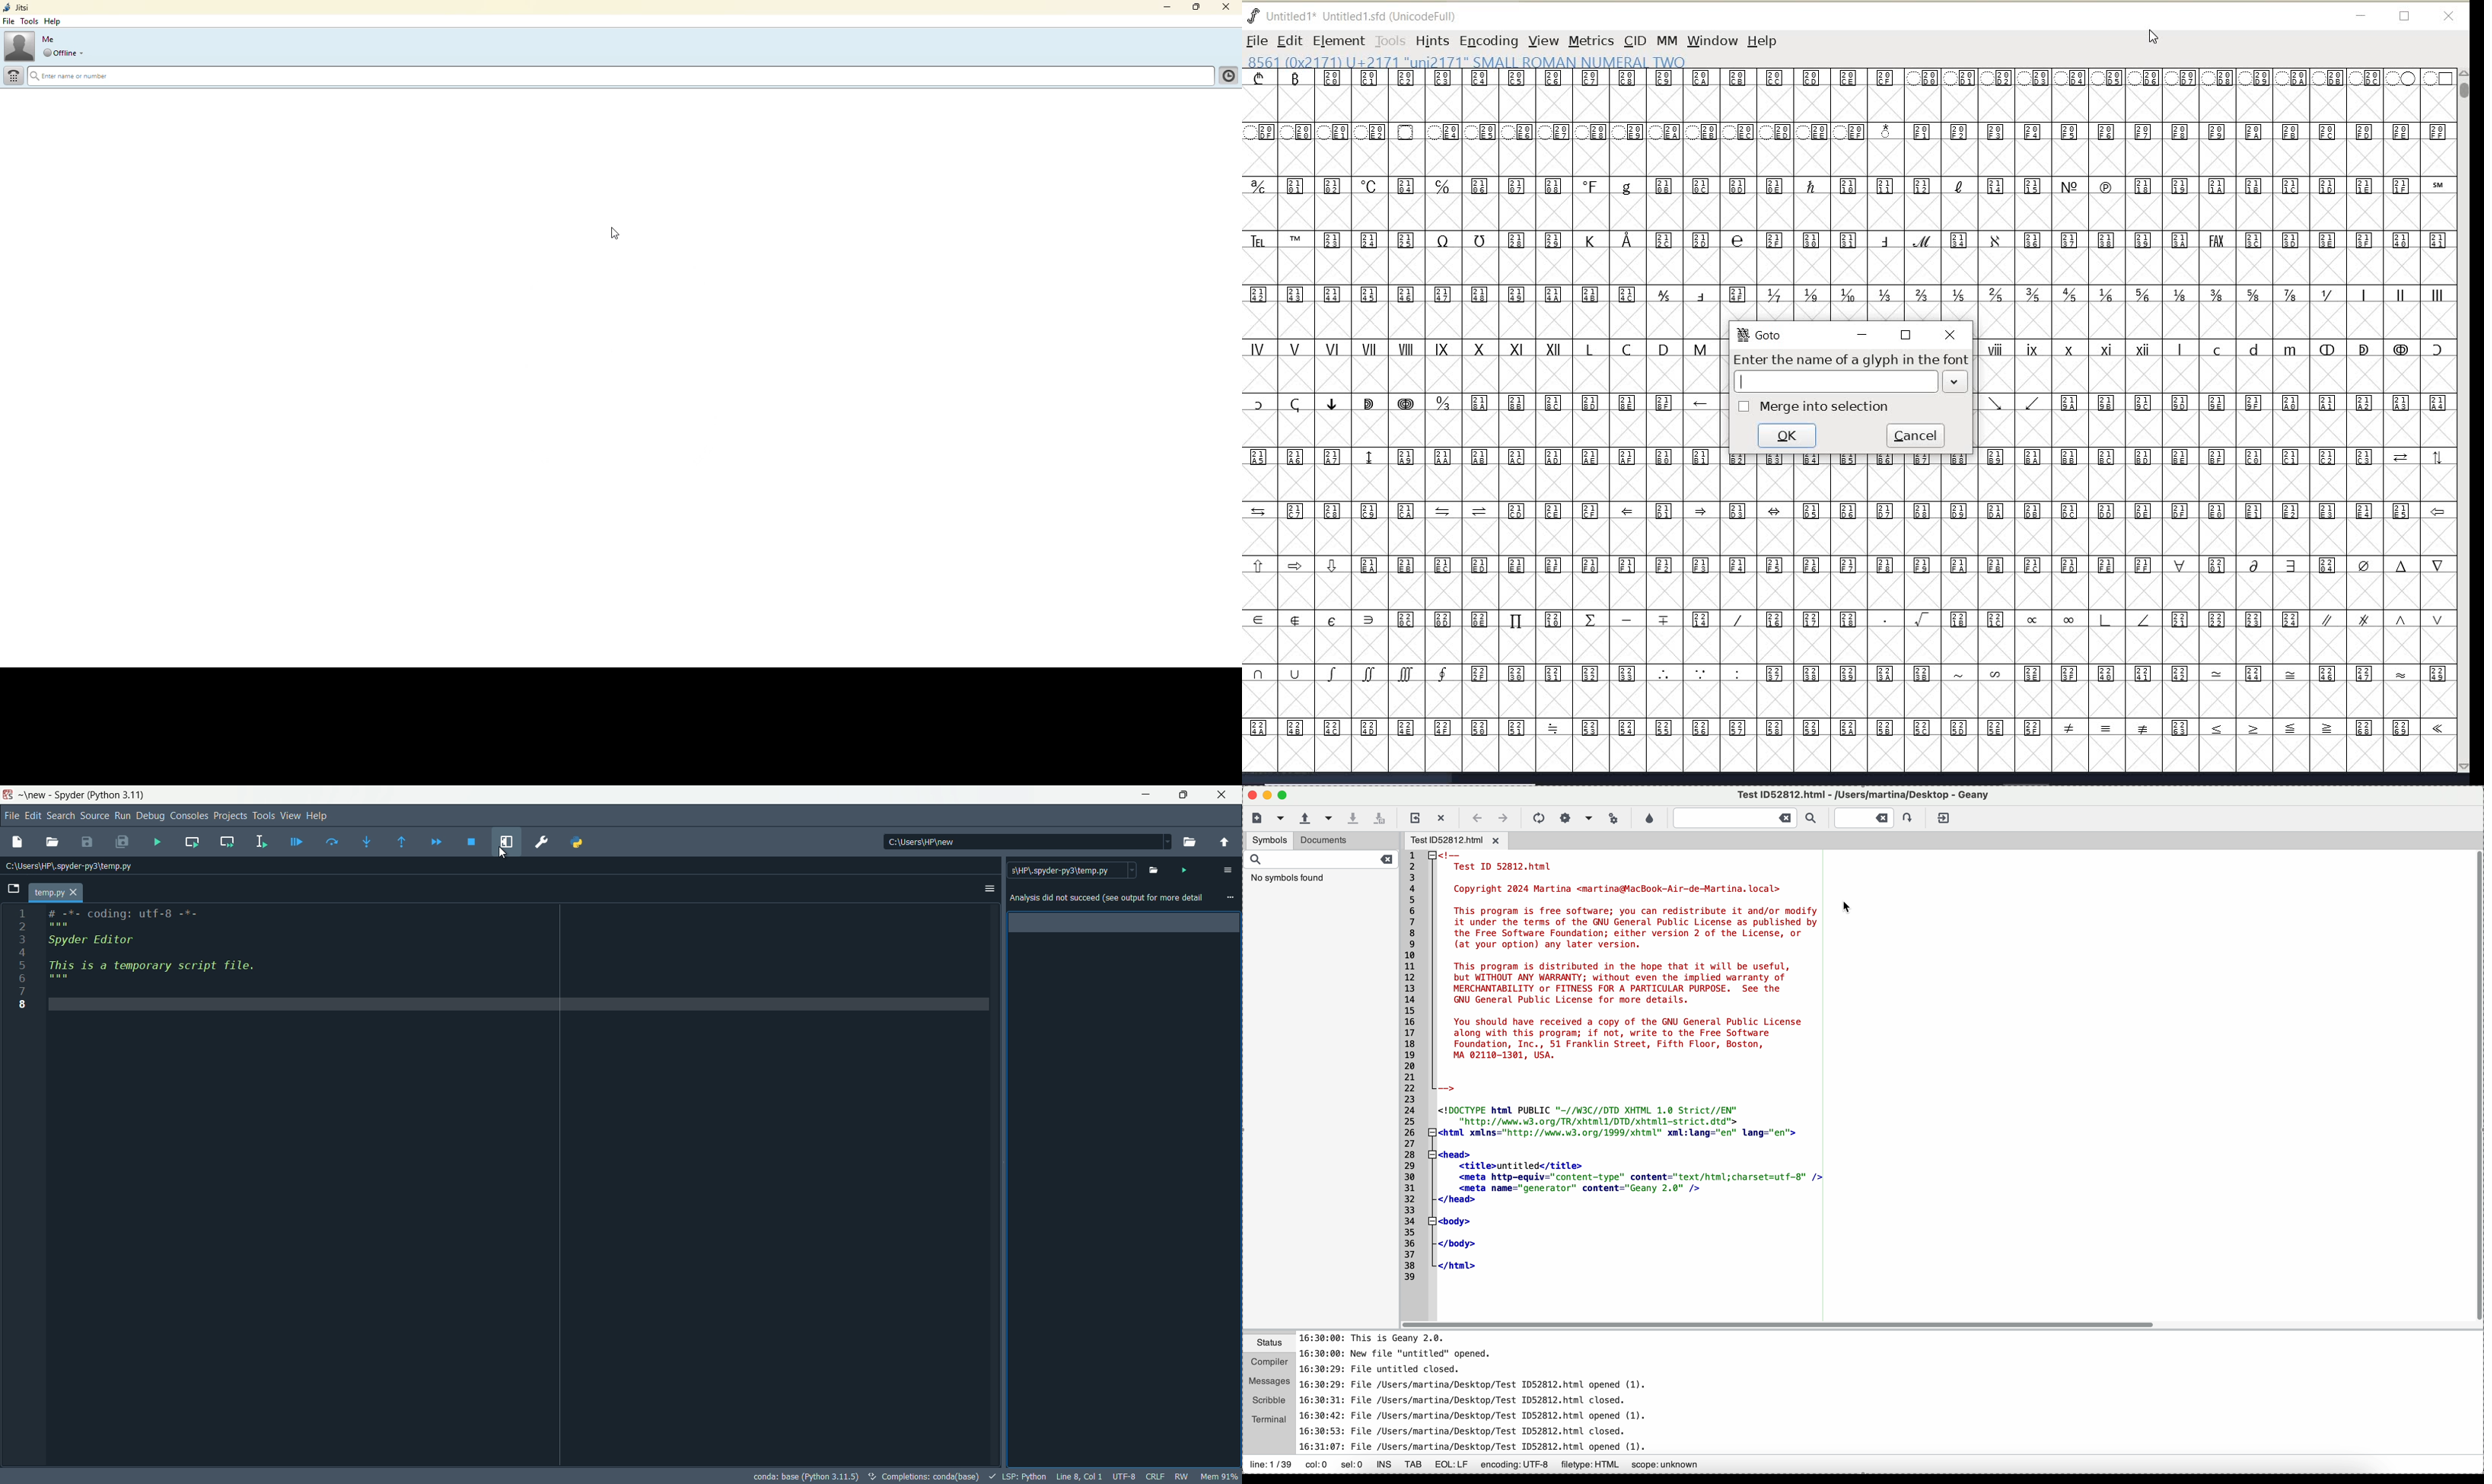 This screenshot has height=1484, width=2492. Describe the element at coordinates (1861, 334) in the screenshot. I see `MINIMIZE` at that location.